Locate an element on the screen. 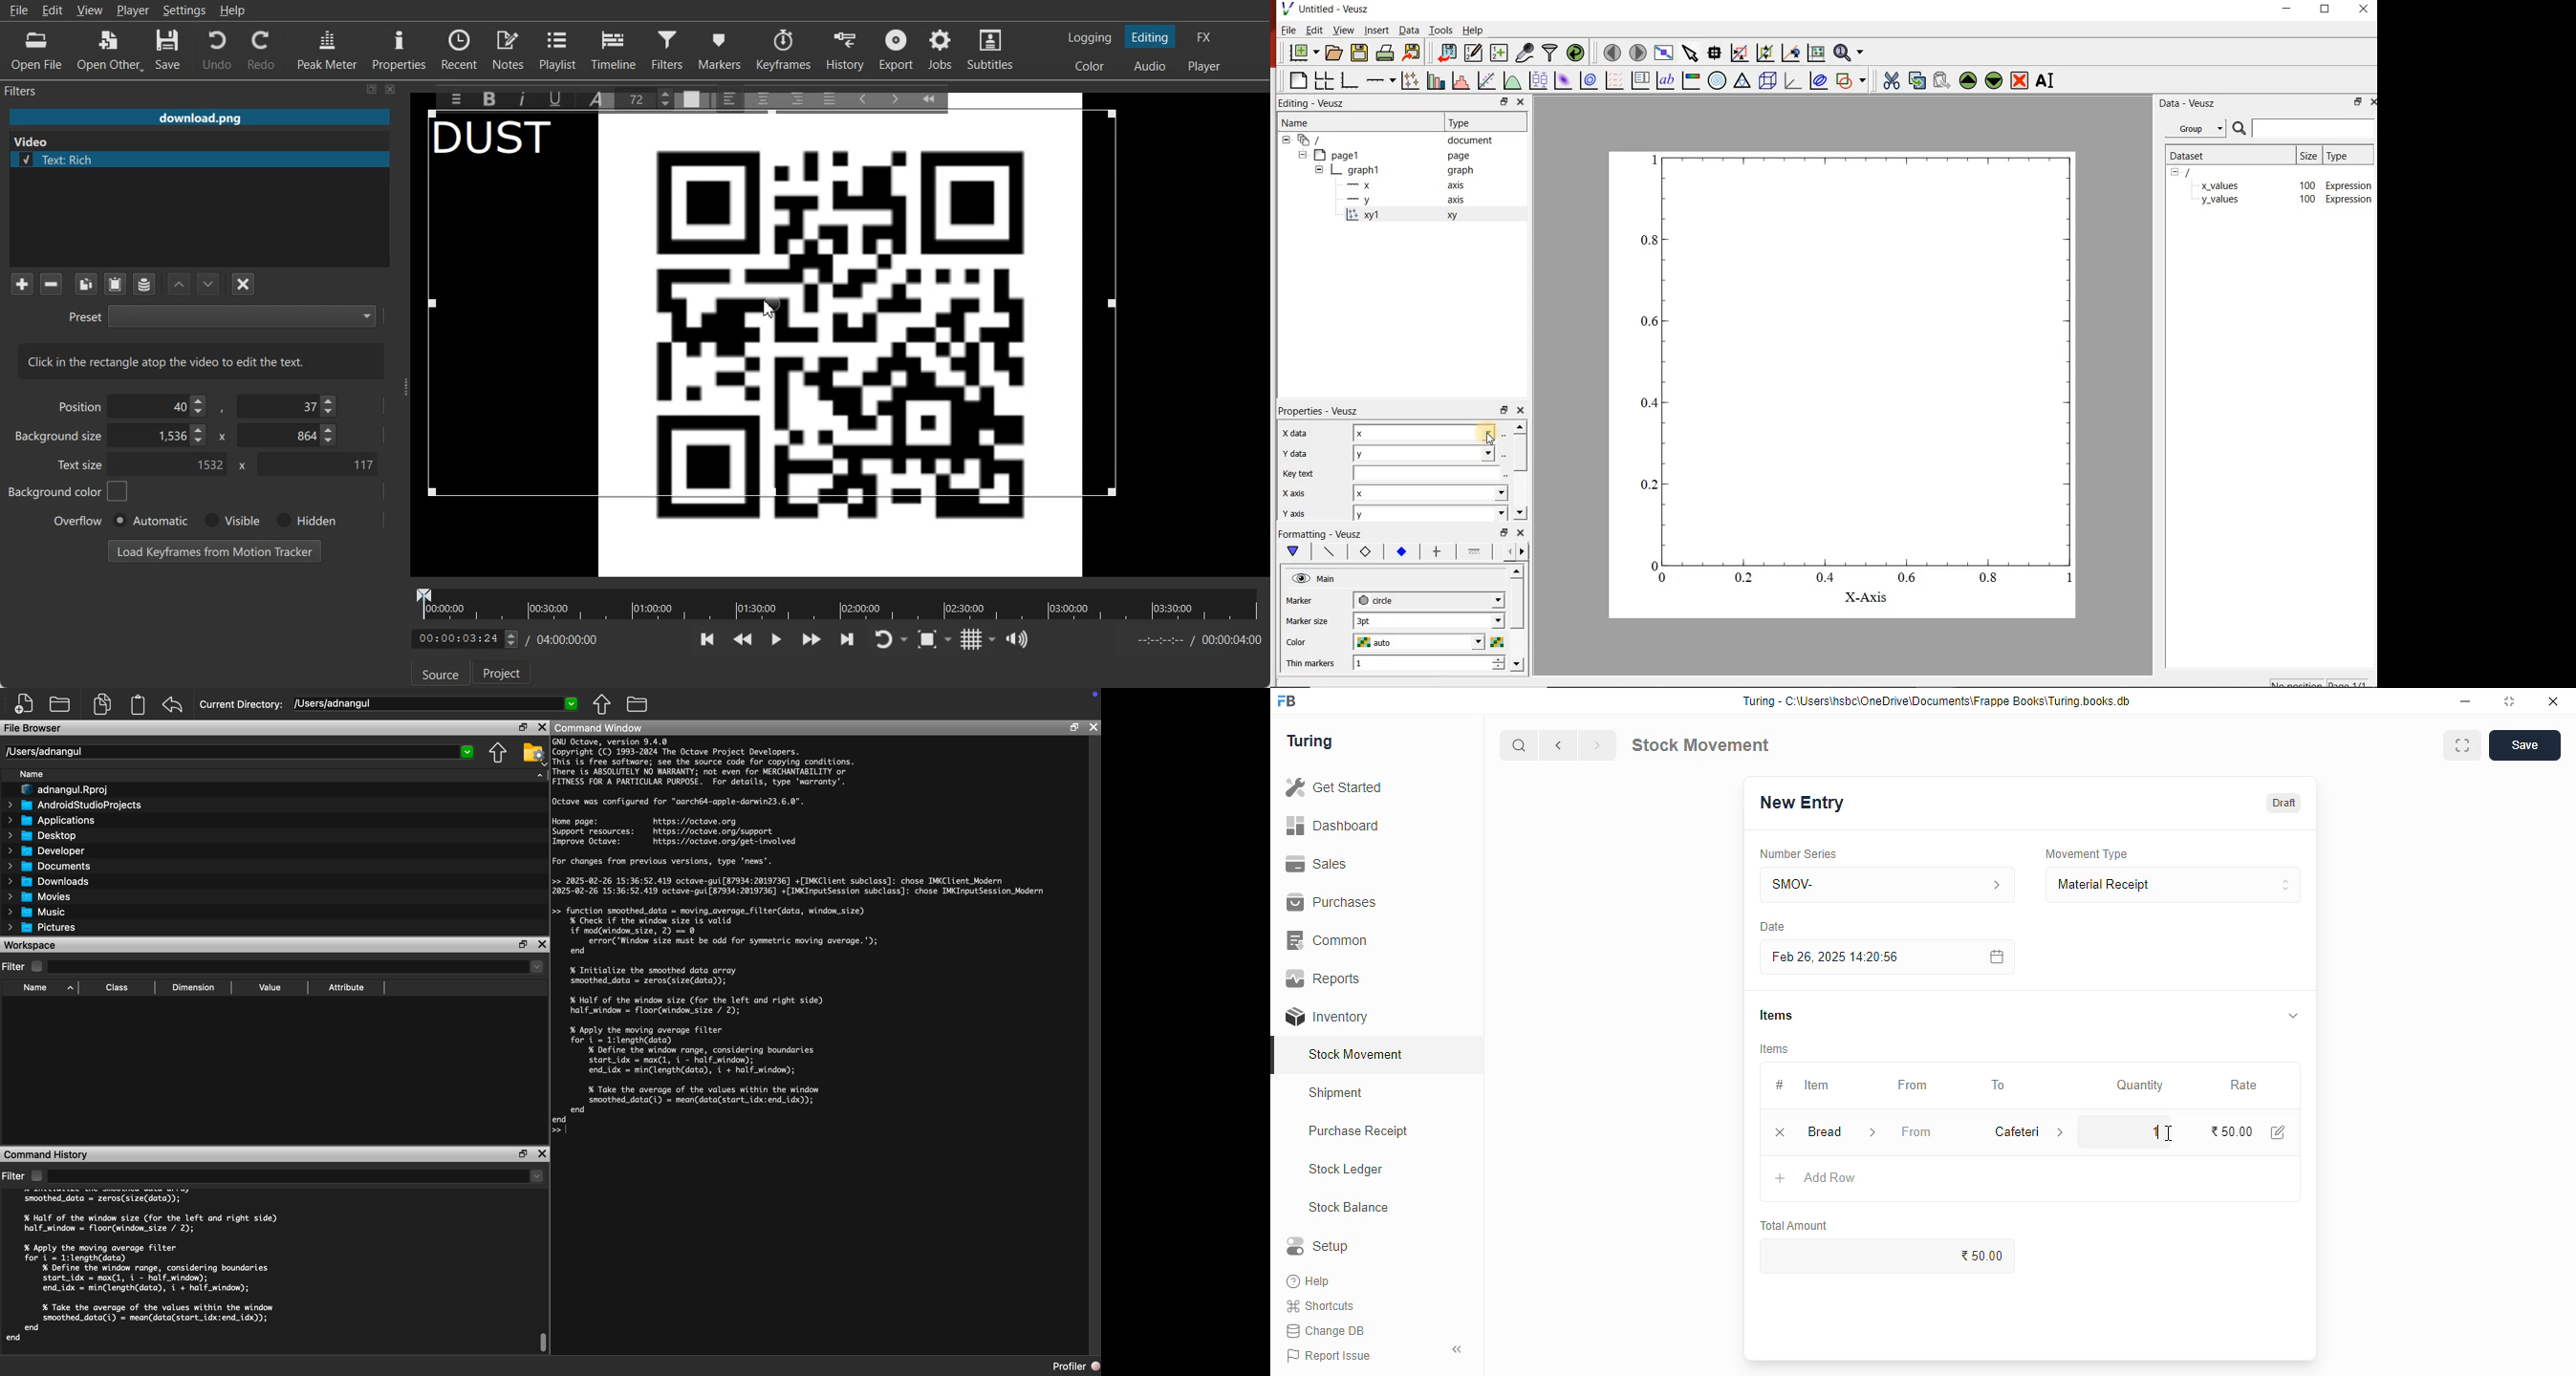 This screenshot has height=1400, width=2576. Save is located at coordinates (168, 50).